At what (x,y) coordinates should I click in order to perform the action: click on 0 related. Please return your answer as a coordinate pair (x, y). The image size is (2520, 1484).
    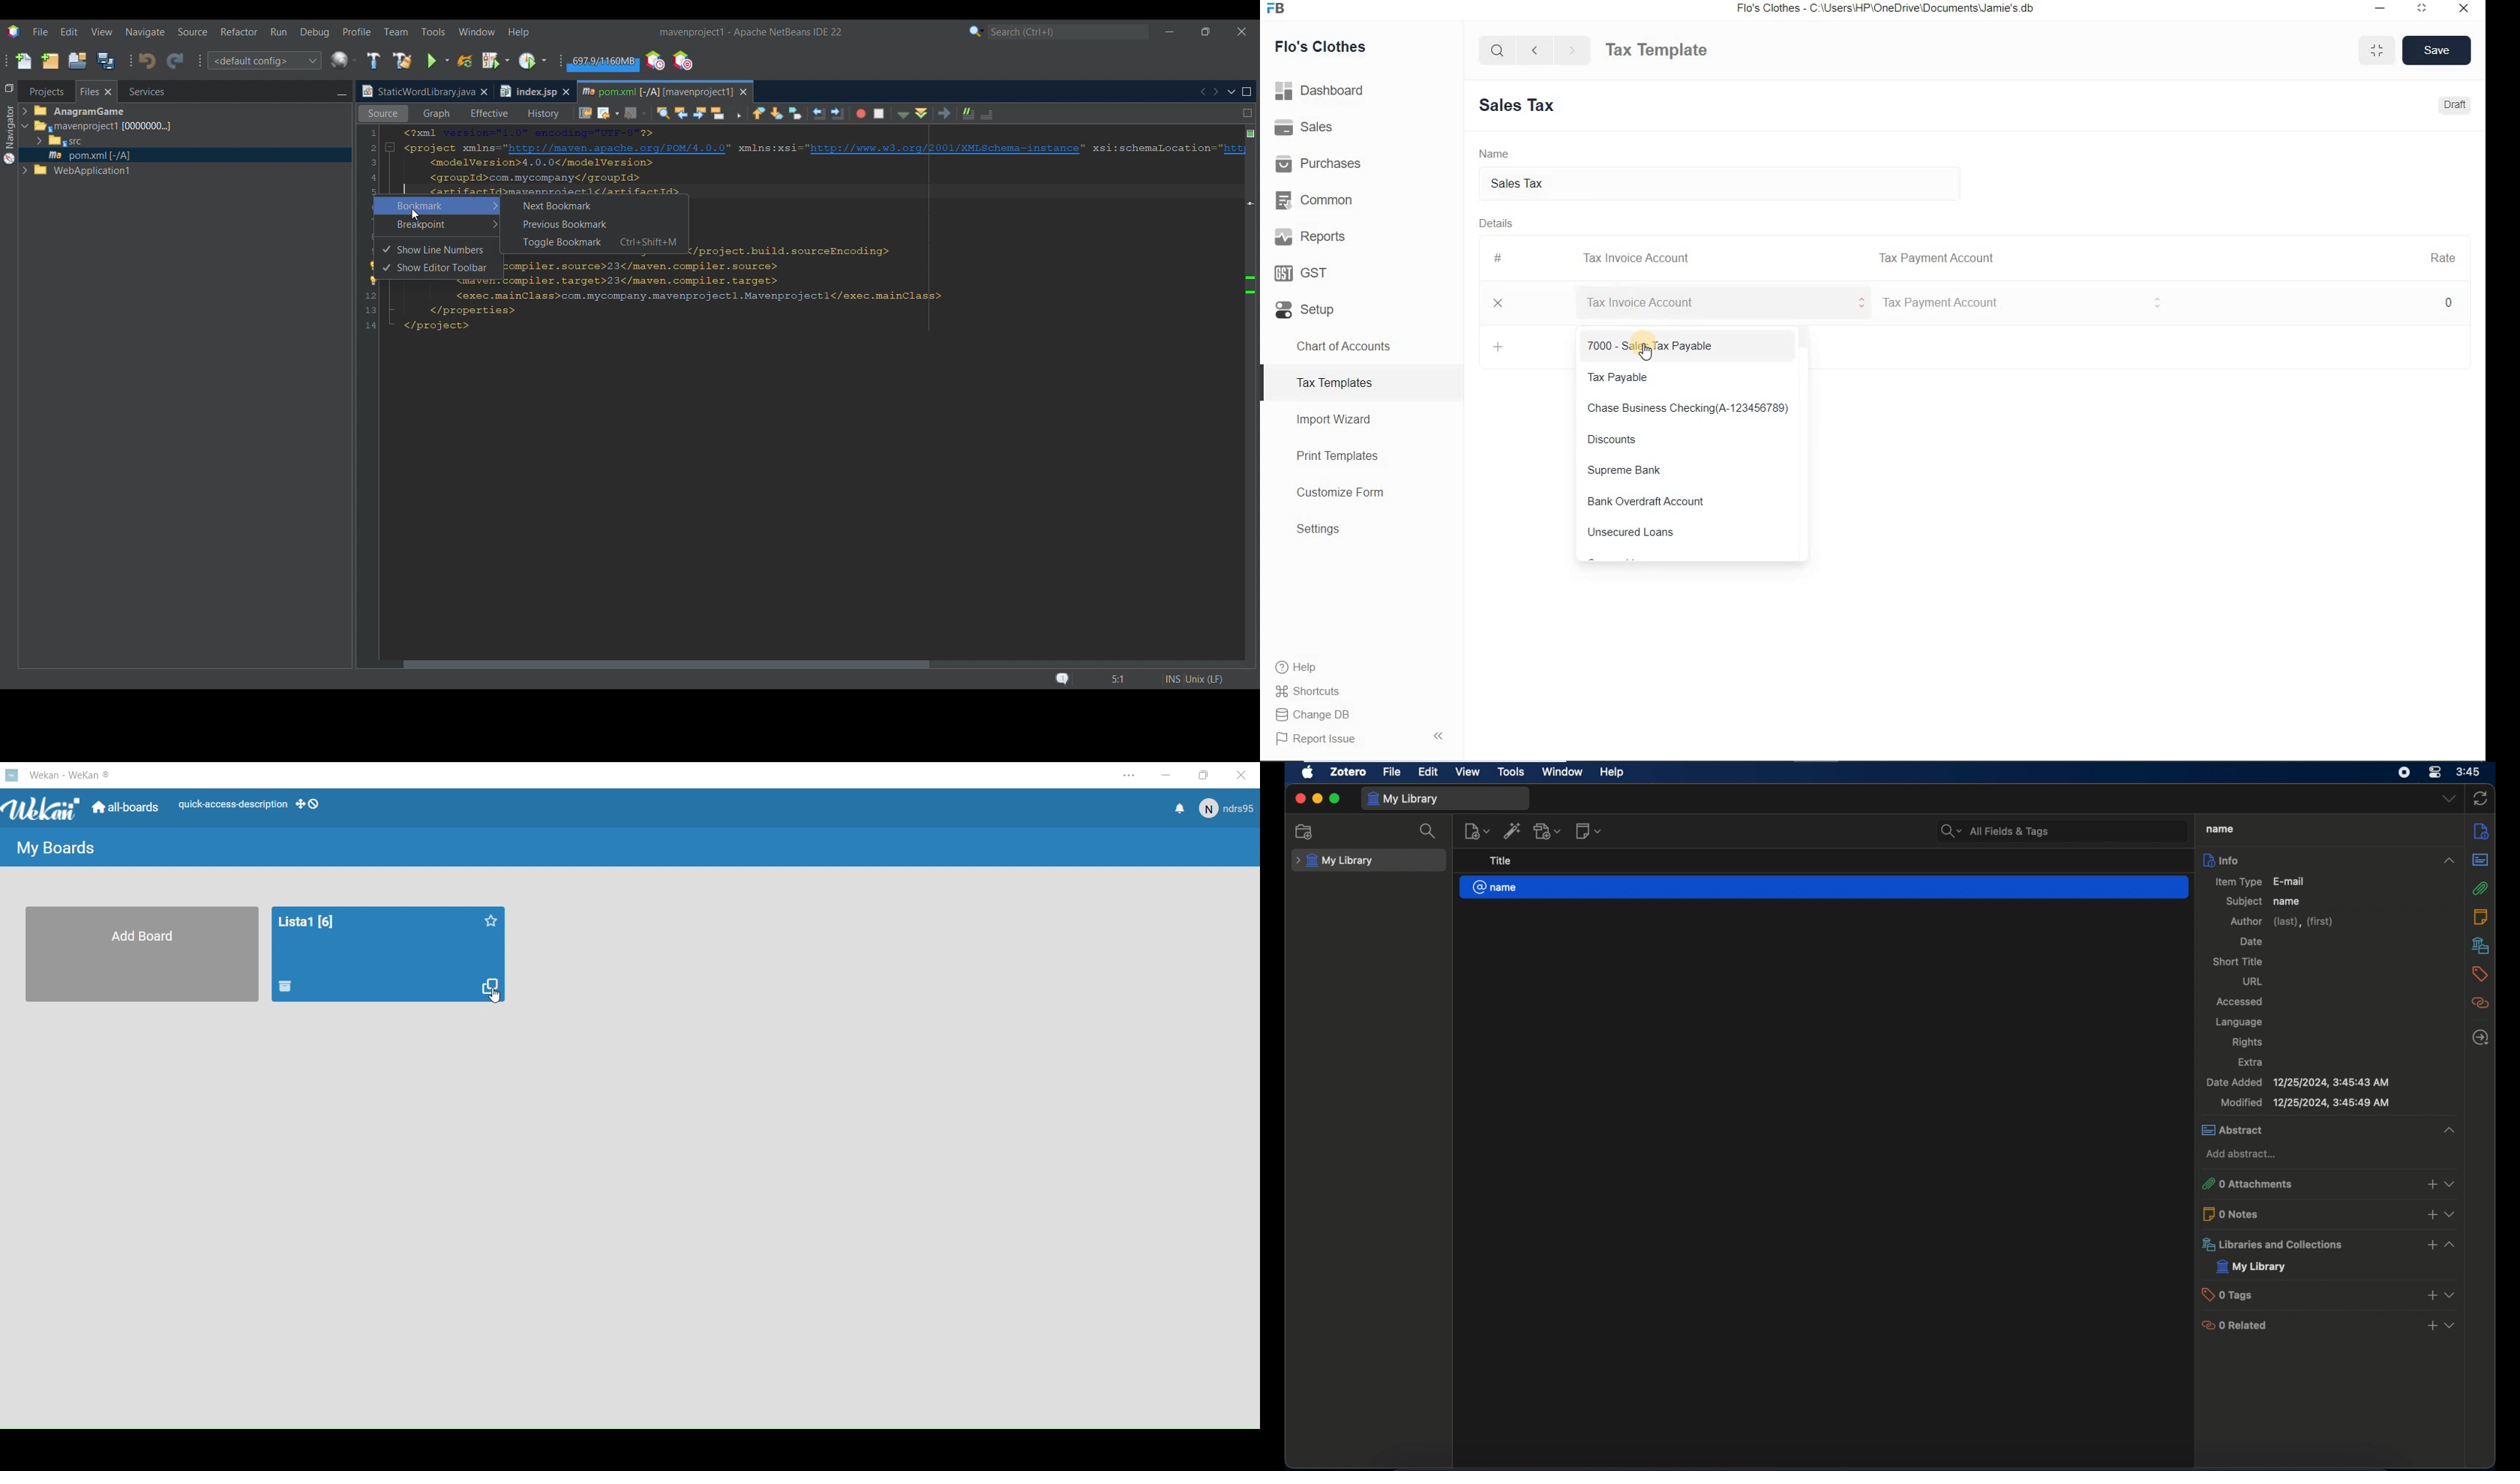
    Looking at the image, I should click on (2330, 1325).